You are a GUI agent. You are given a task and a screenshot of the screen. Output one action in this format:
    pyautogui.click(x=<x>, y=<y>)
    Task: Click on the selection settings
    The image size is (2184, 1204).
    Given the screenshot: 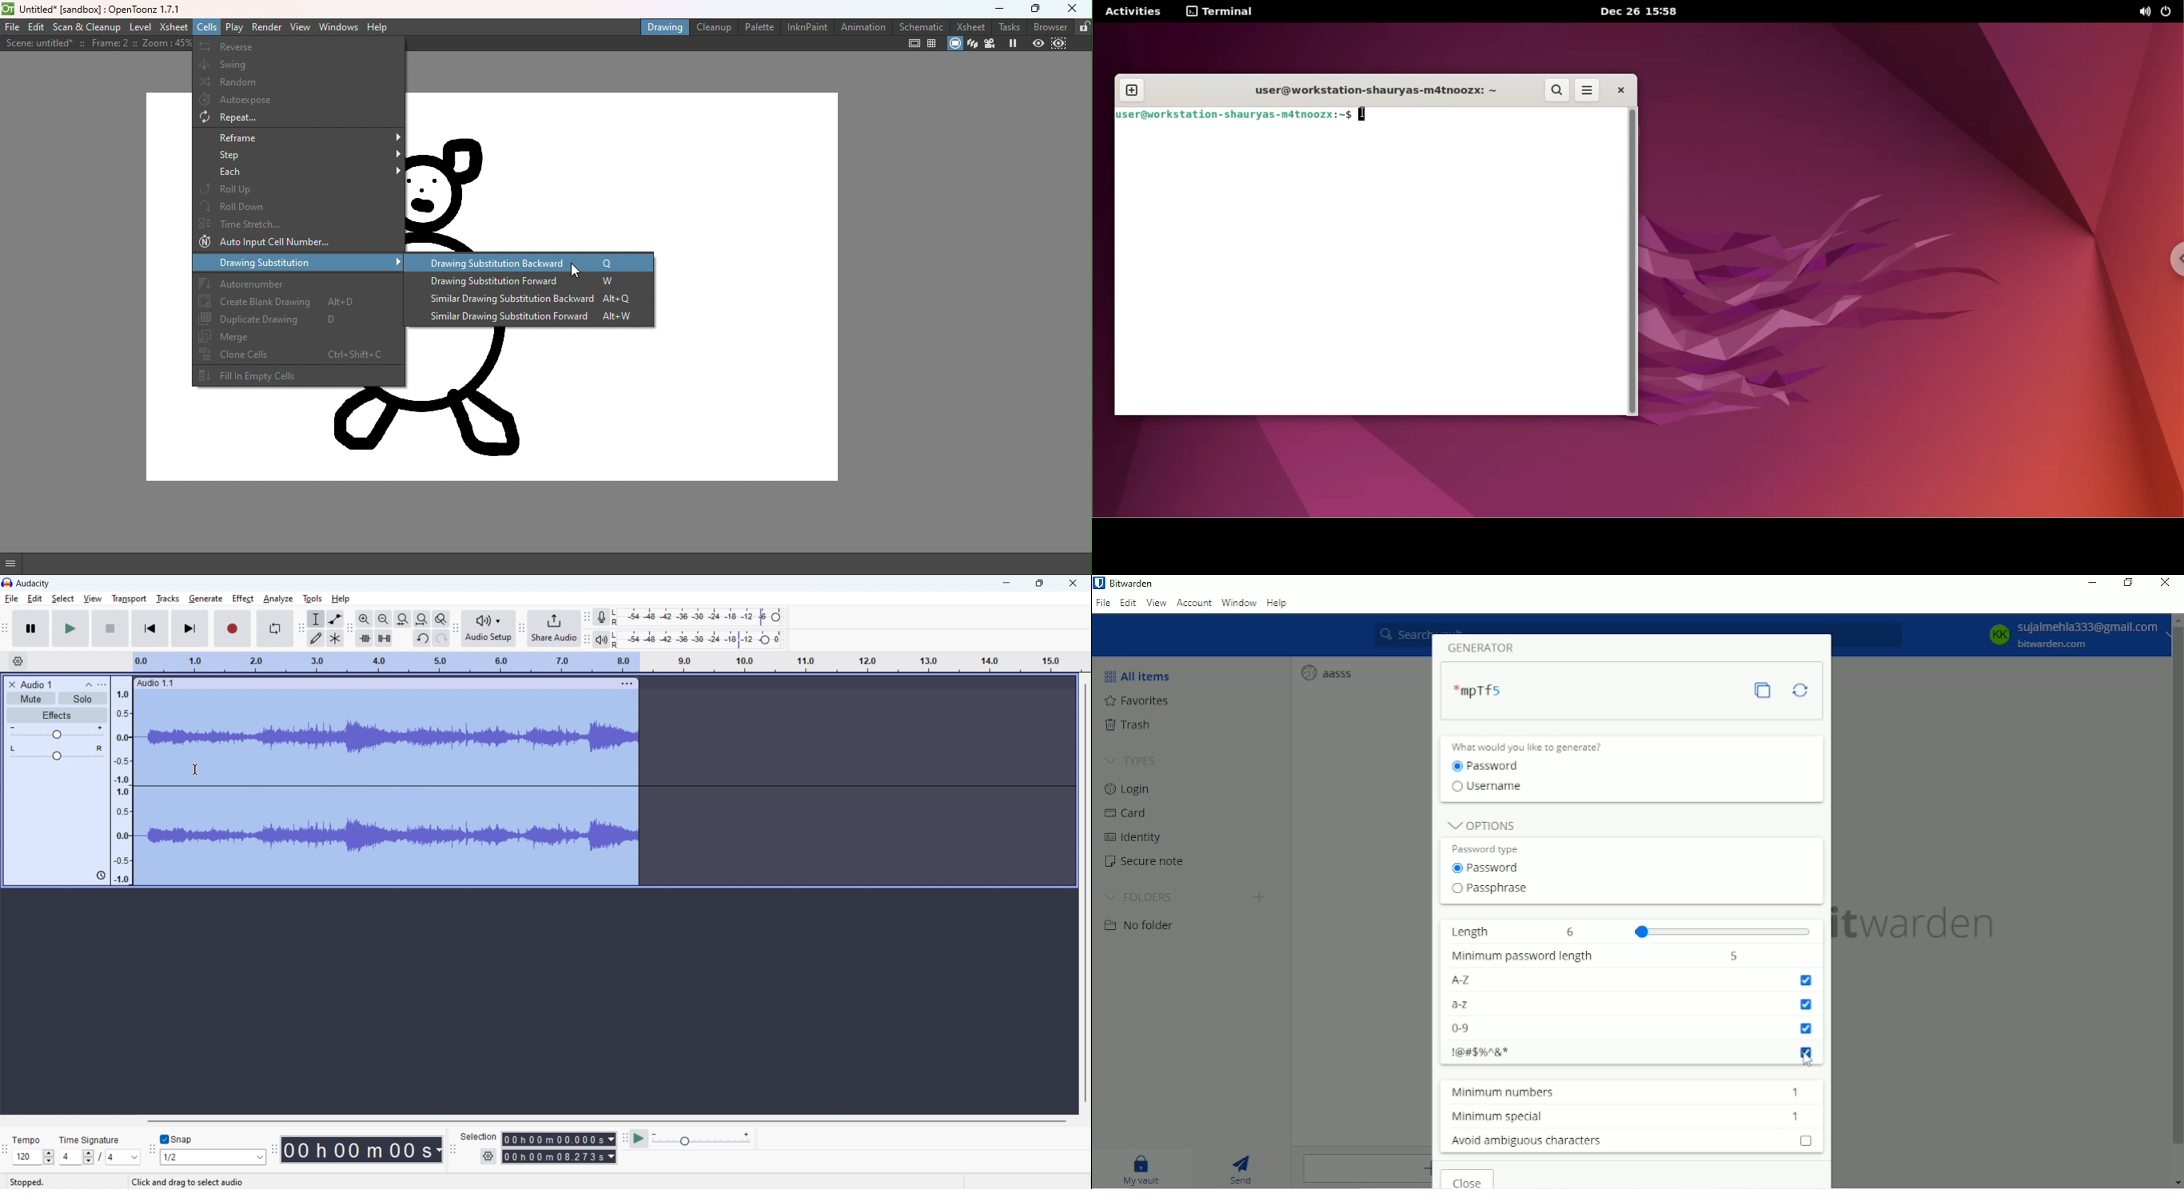 What is the action you would take?
    pyautogui.click(x=488, y=1157)
    